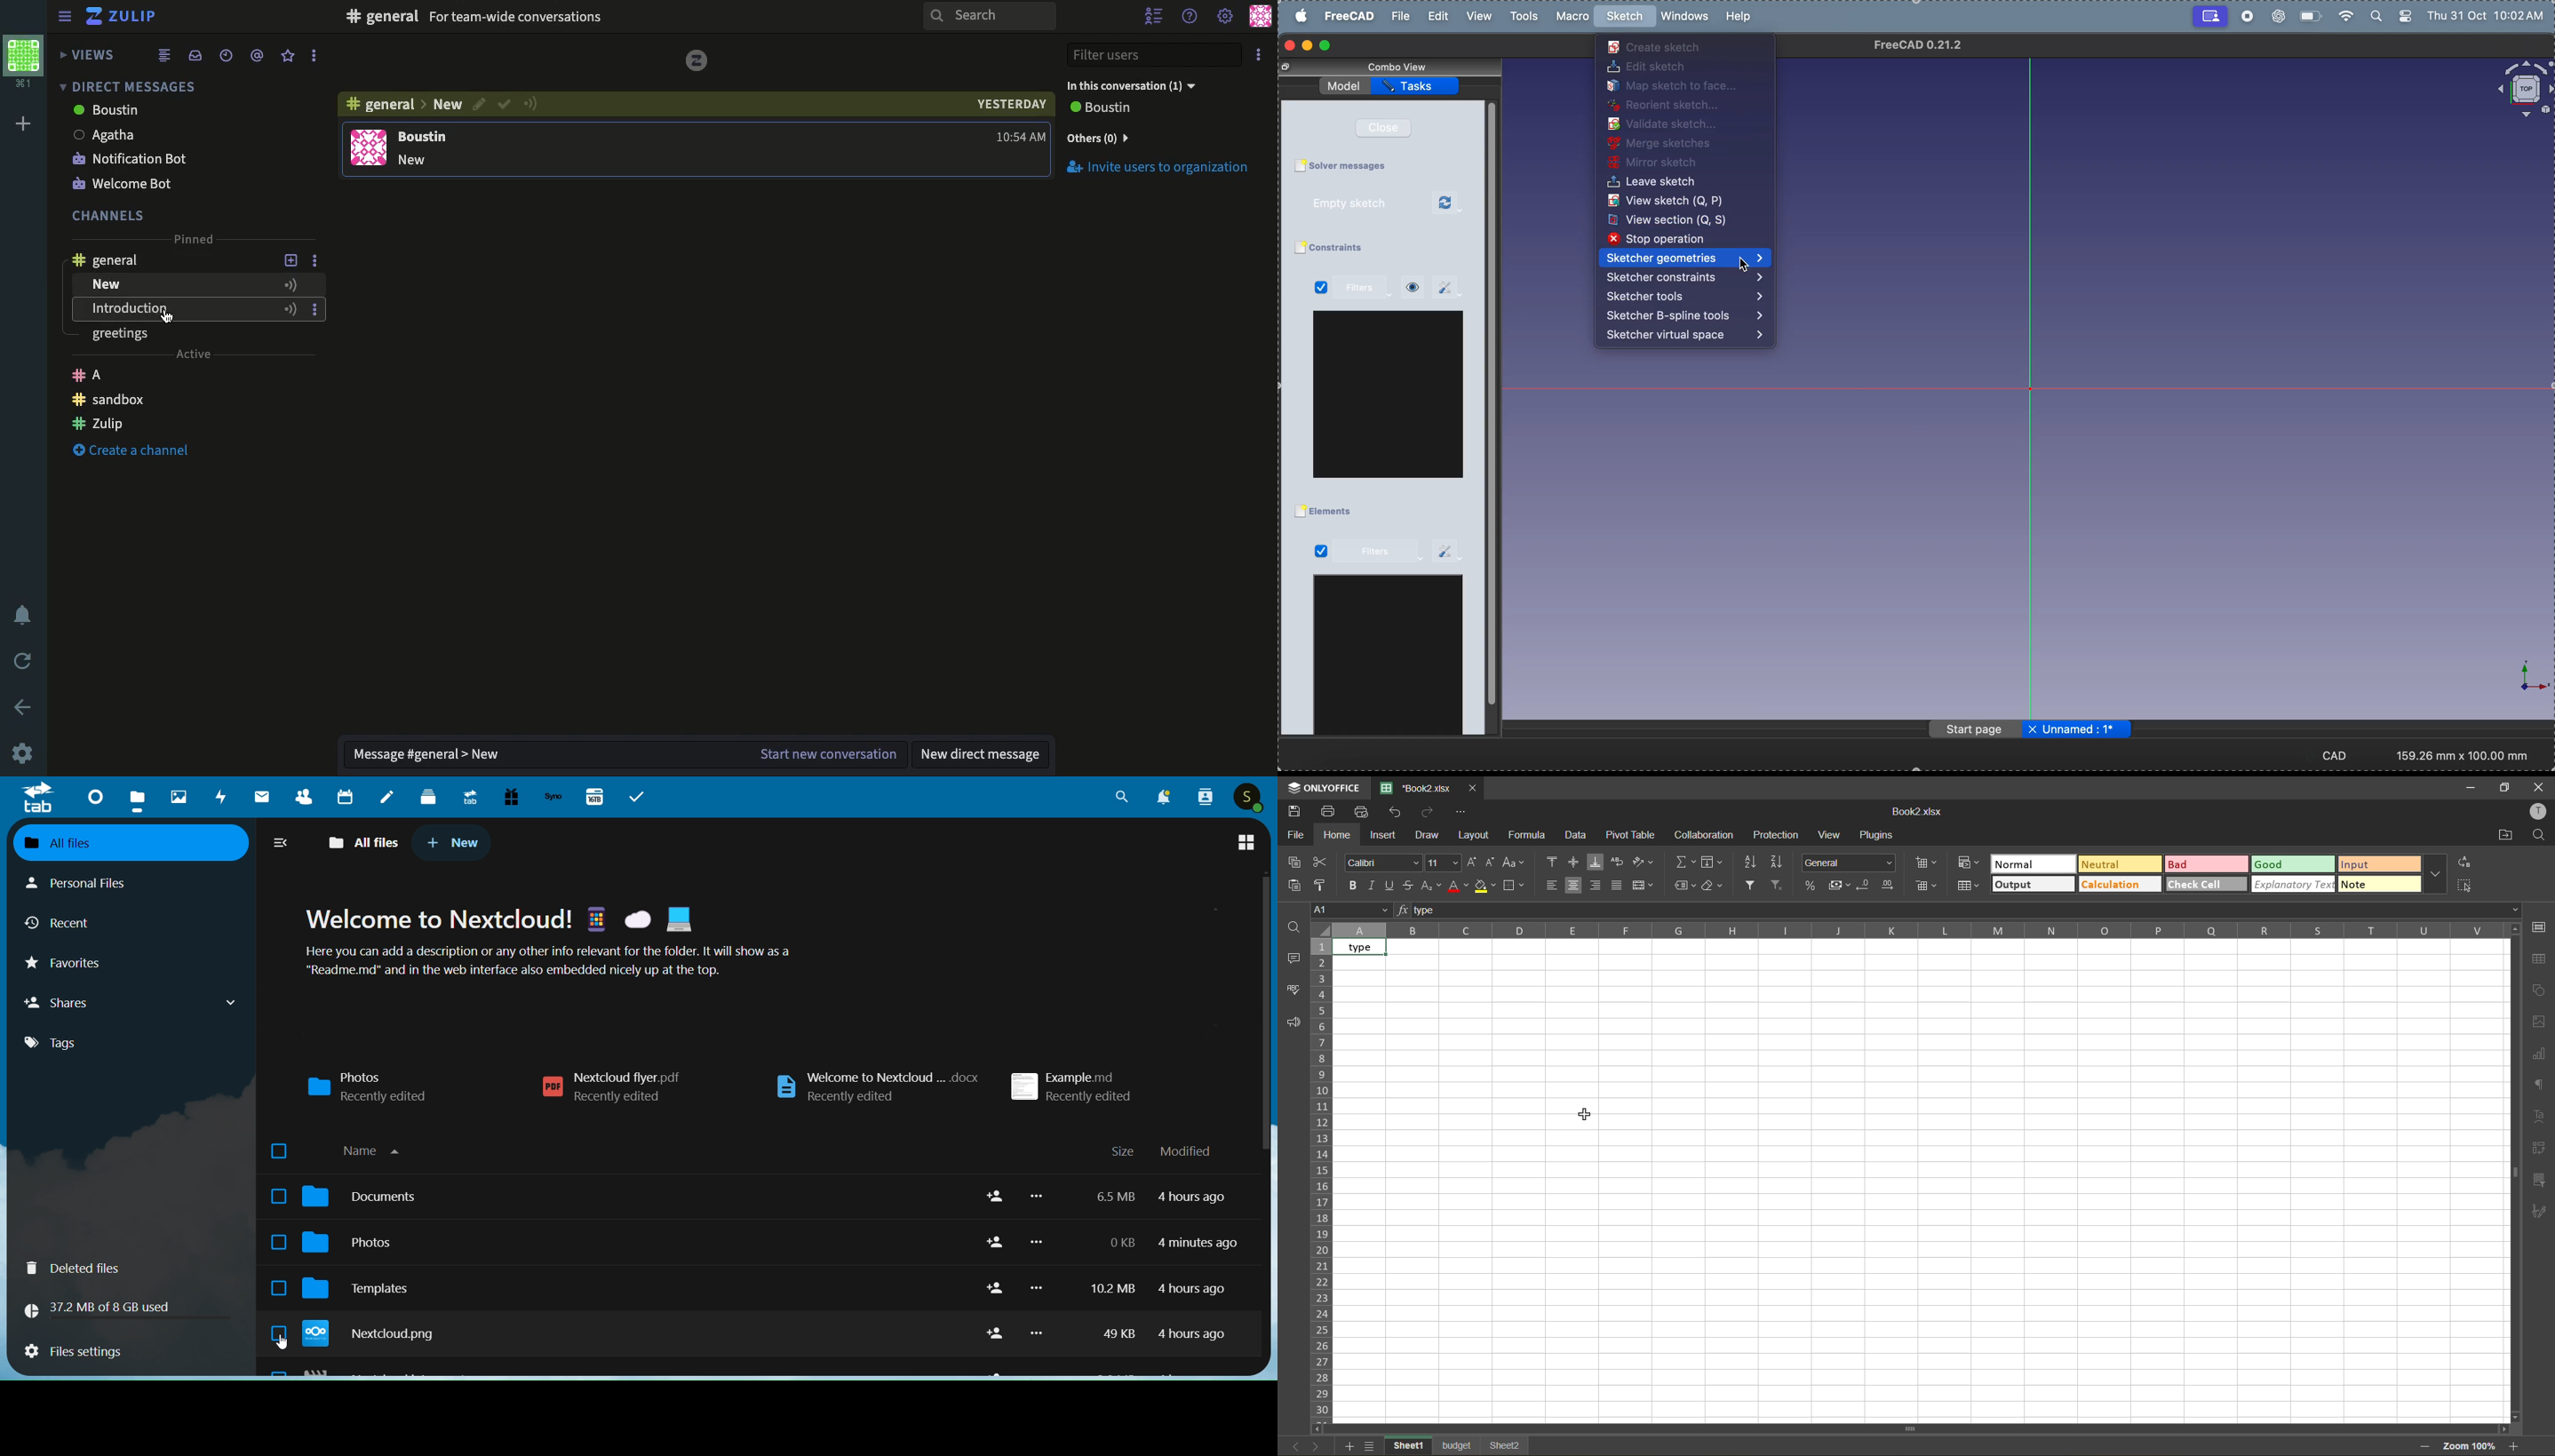  I want to click on redo, so click(1430, 813).